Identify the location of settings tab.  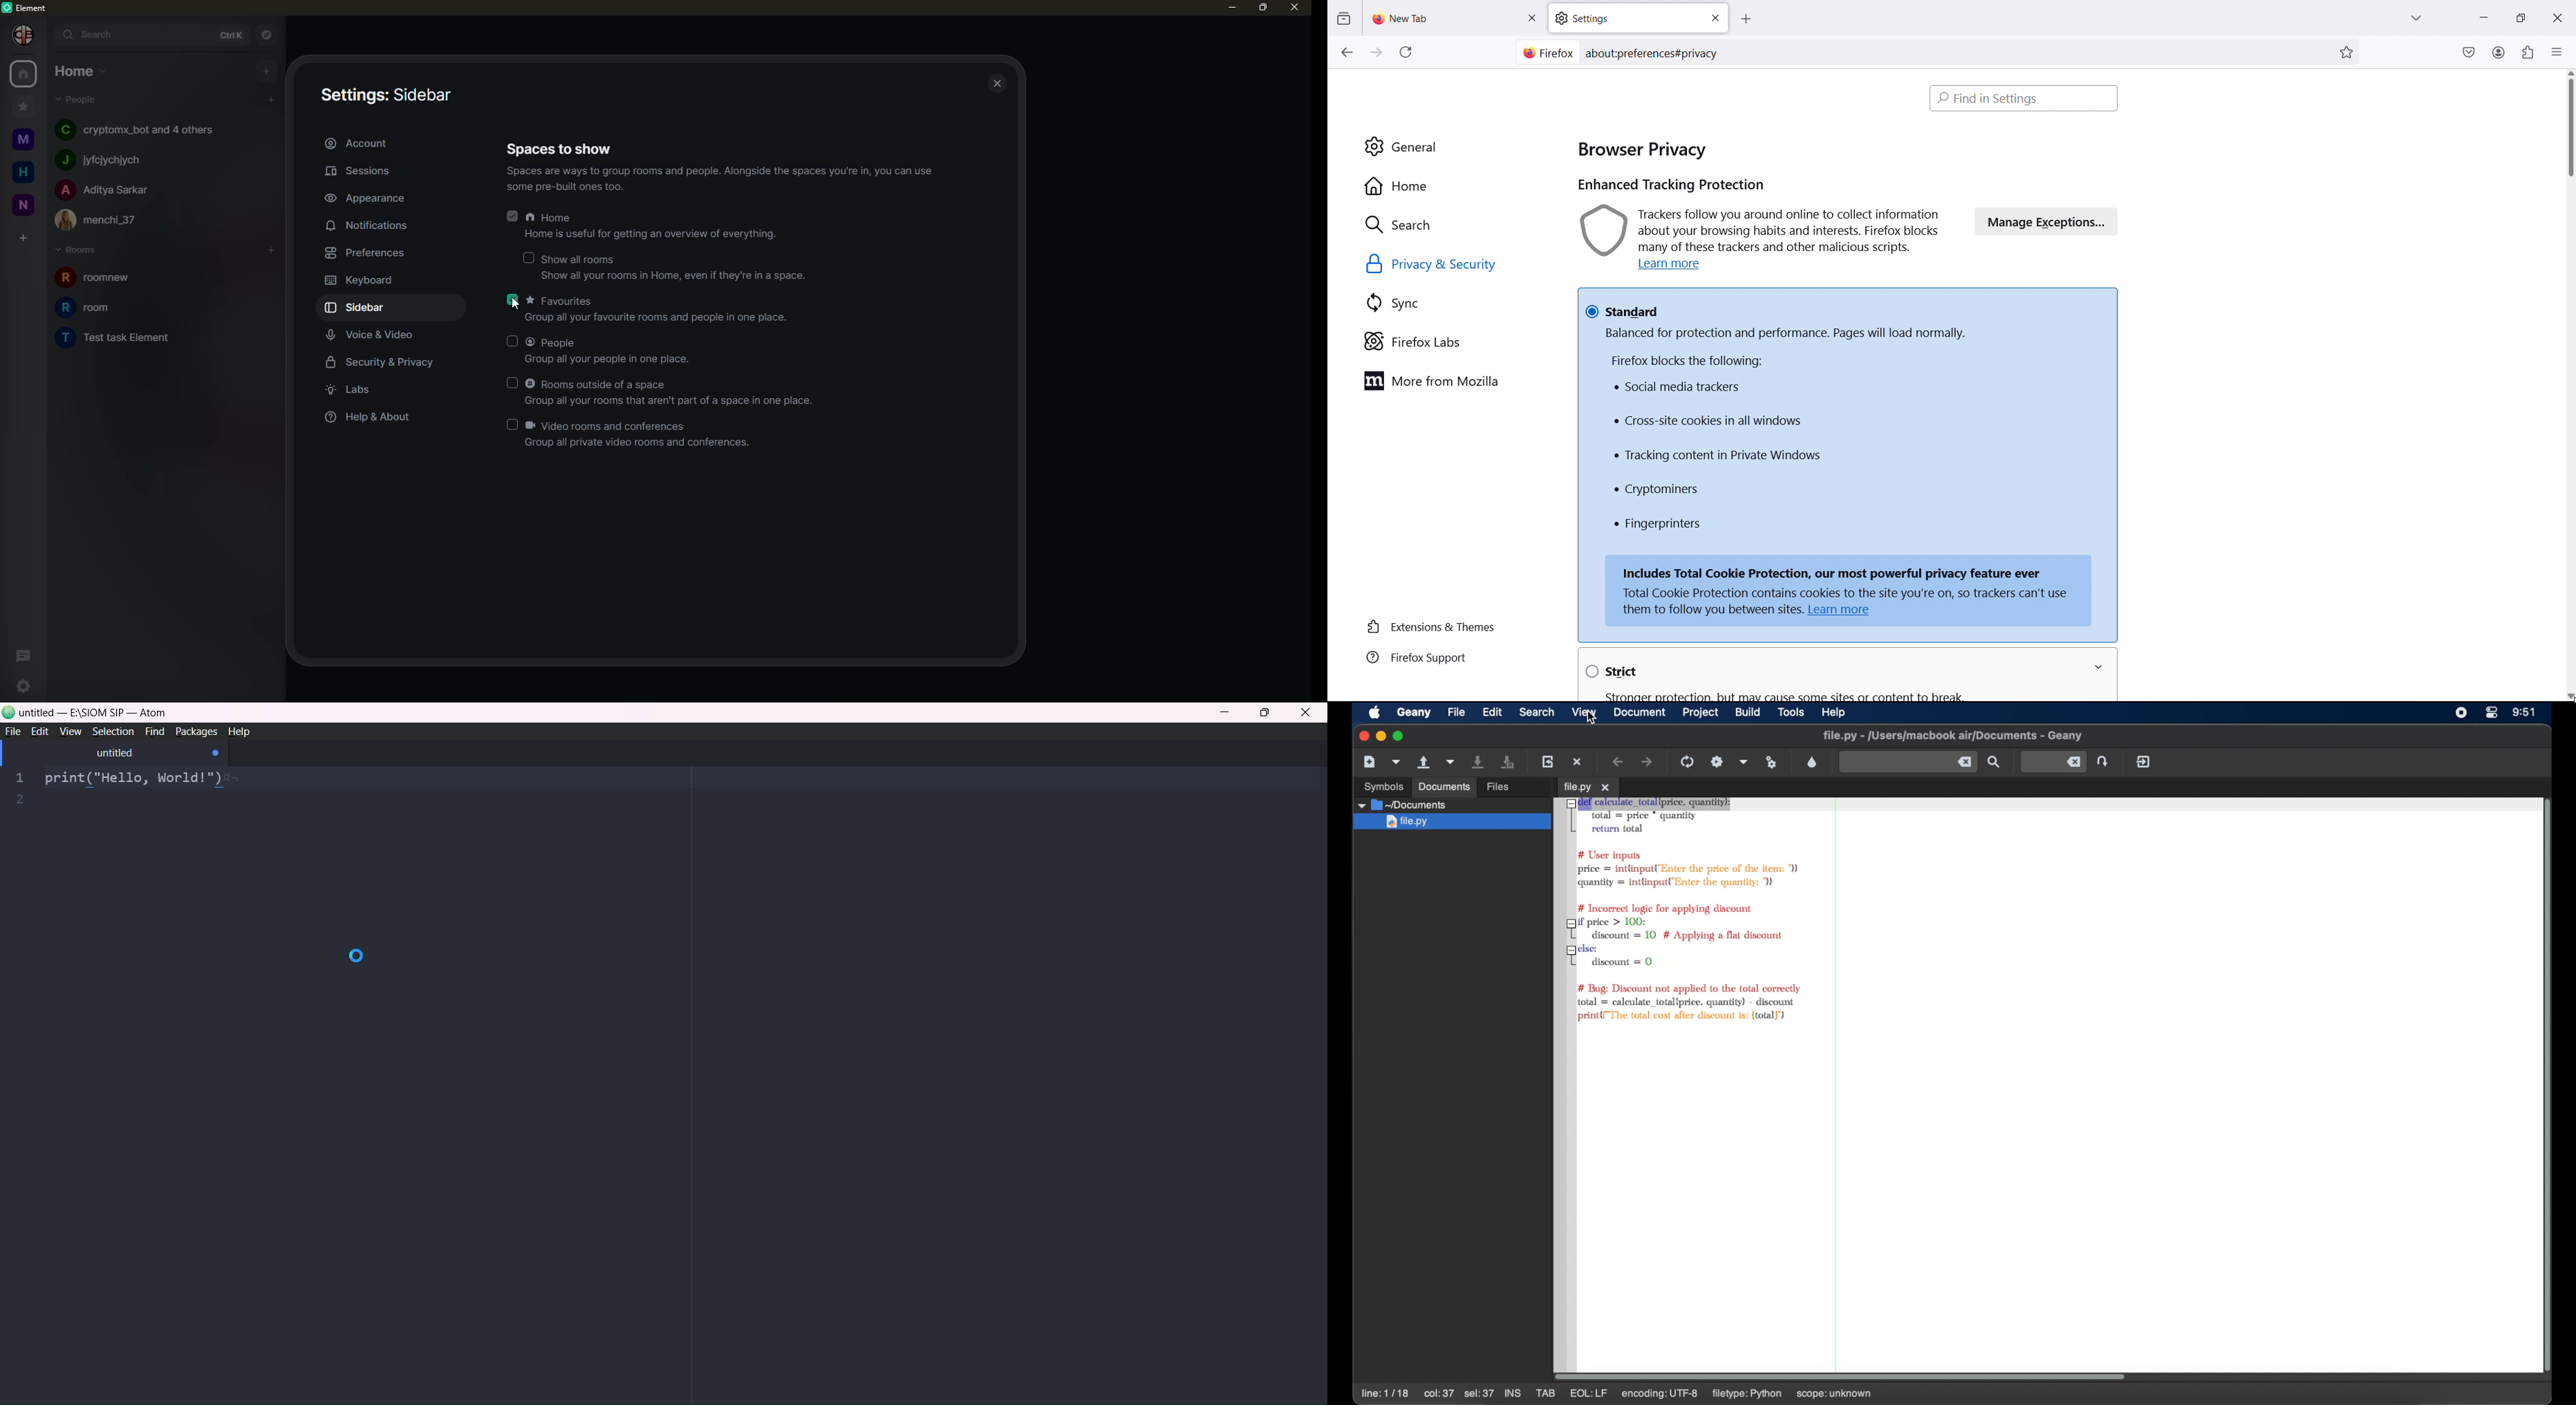
(1638, 18).